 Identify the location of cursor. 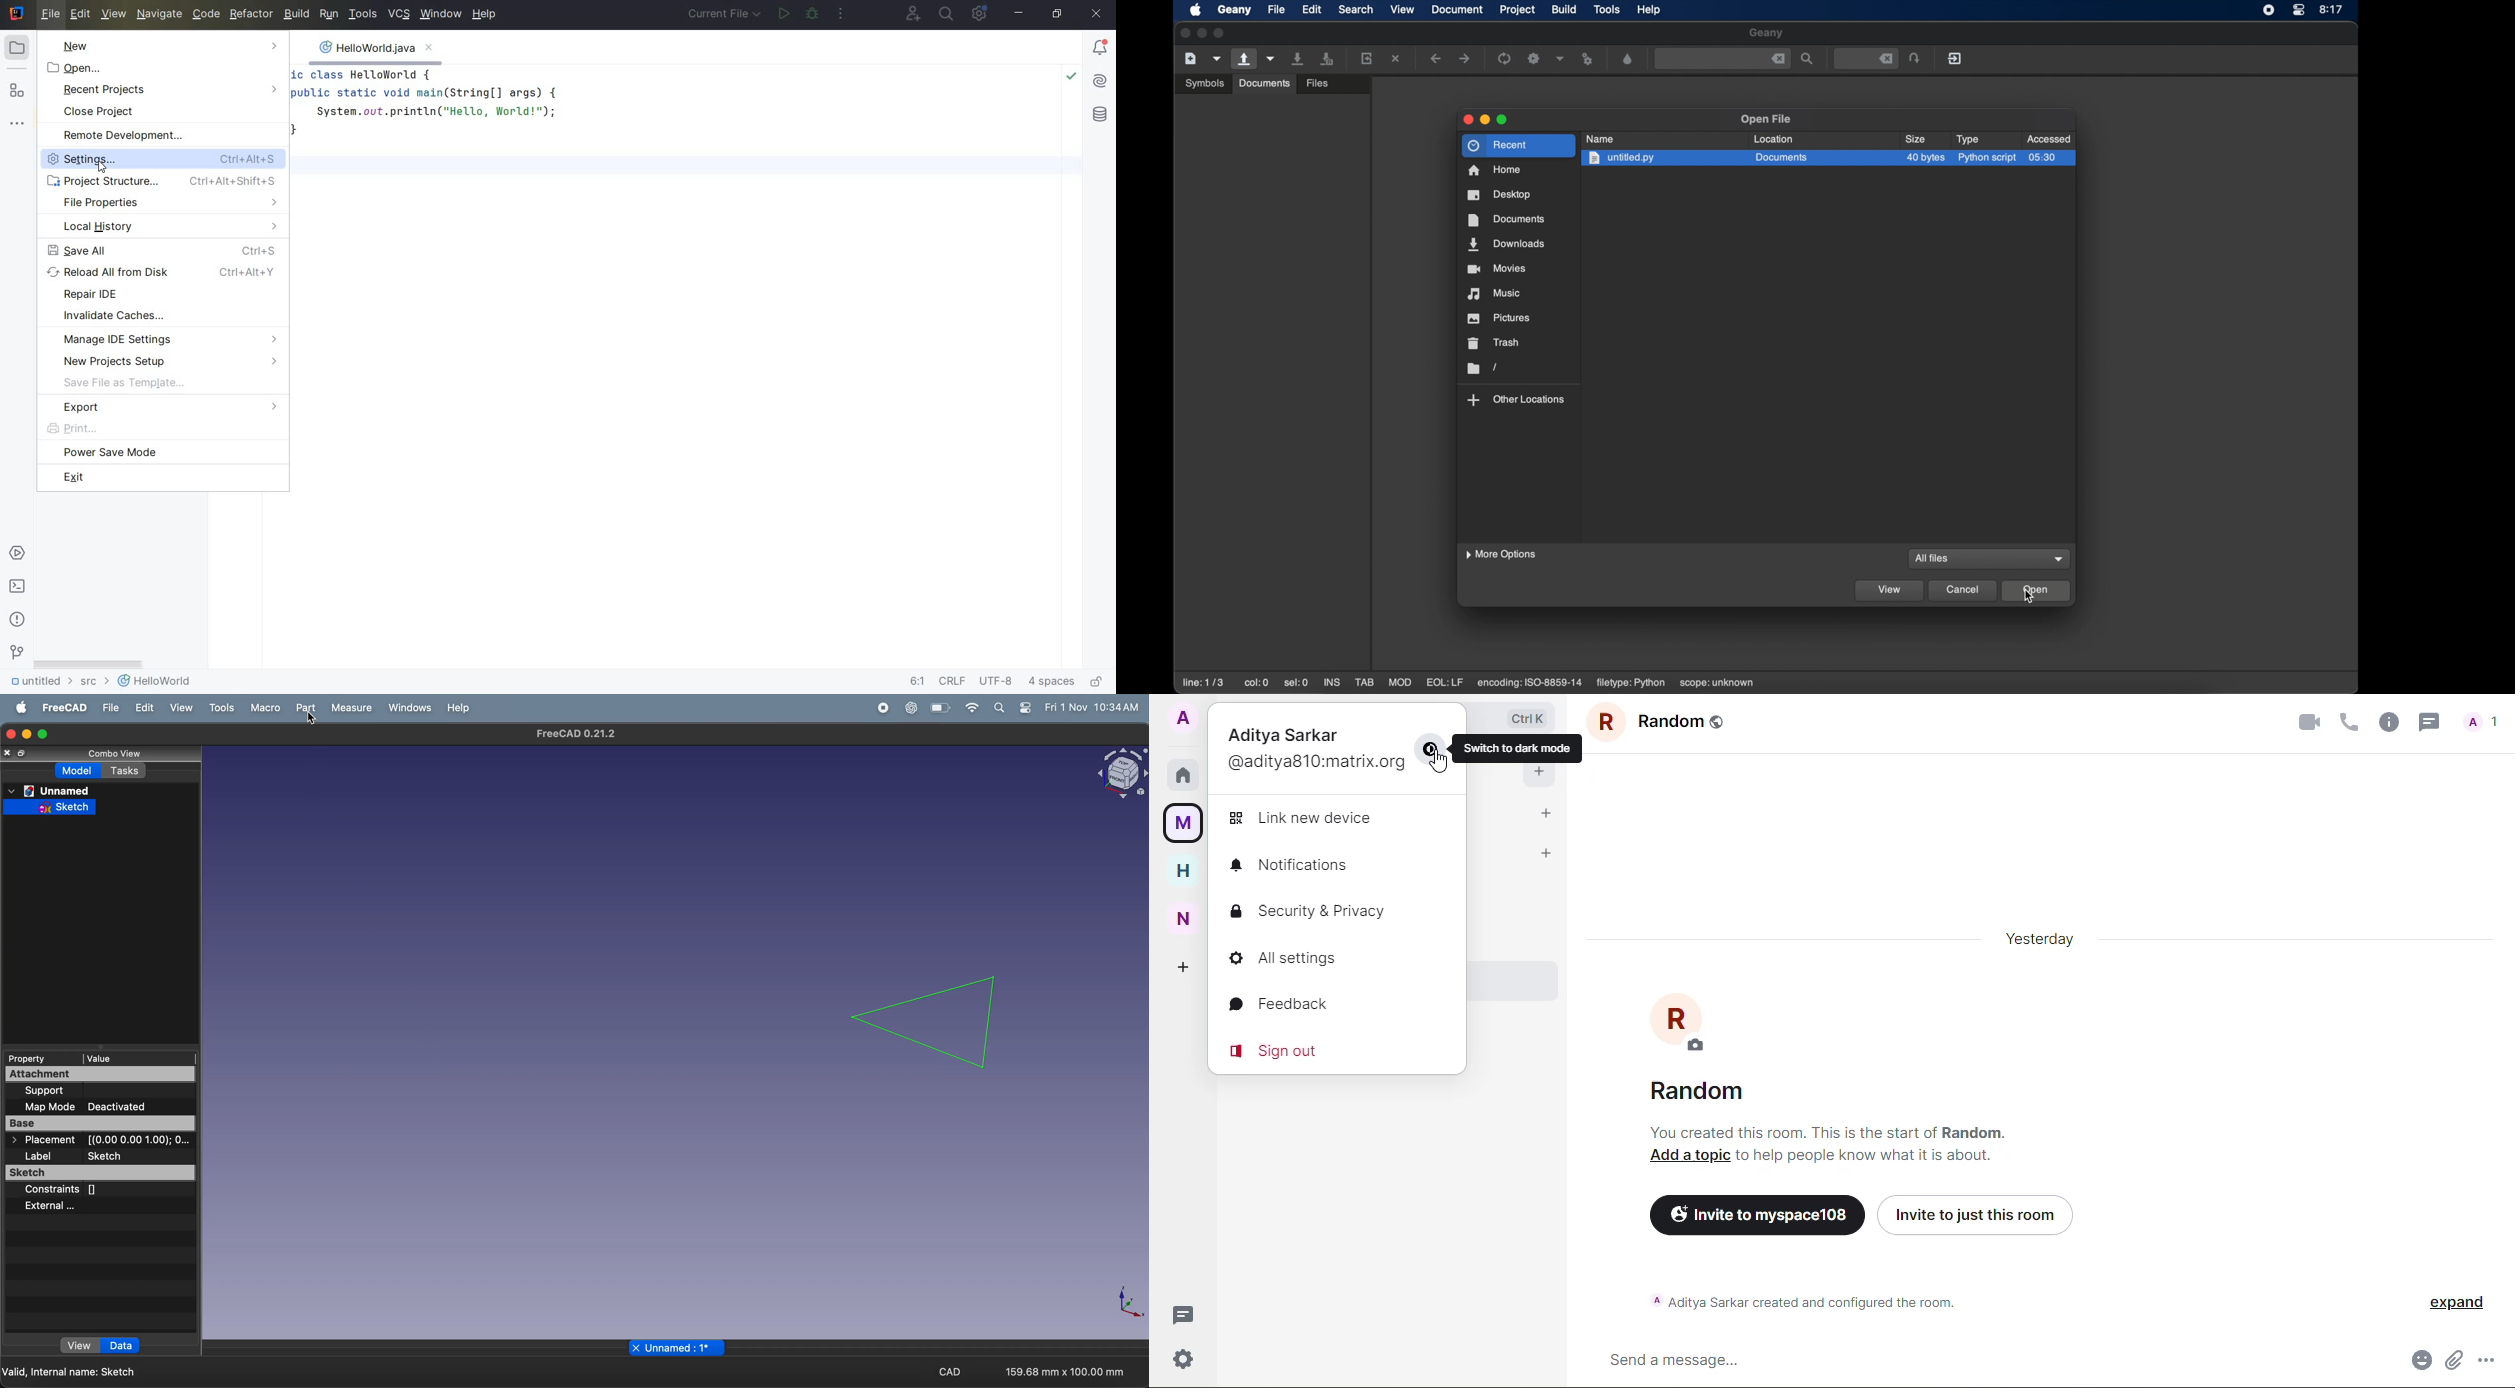
(1442, 762).